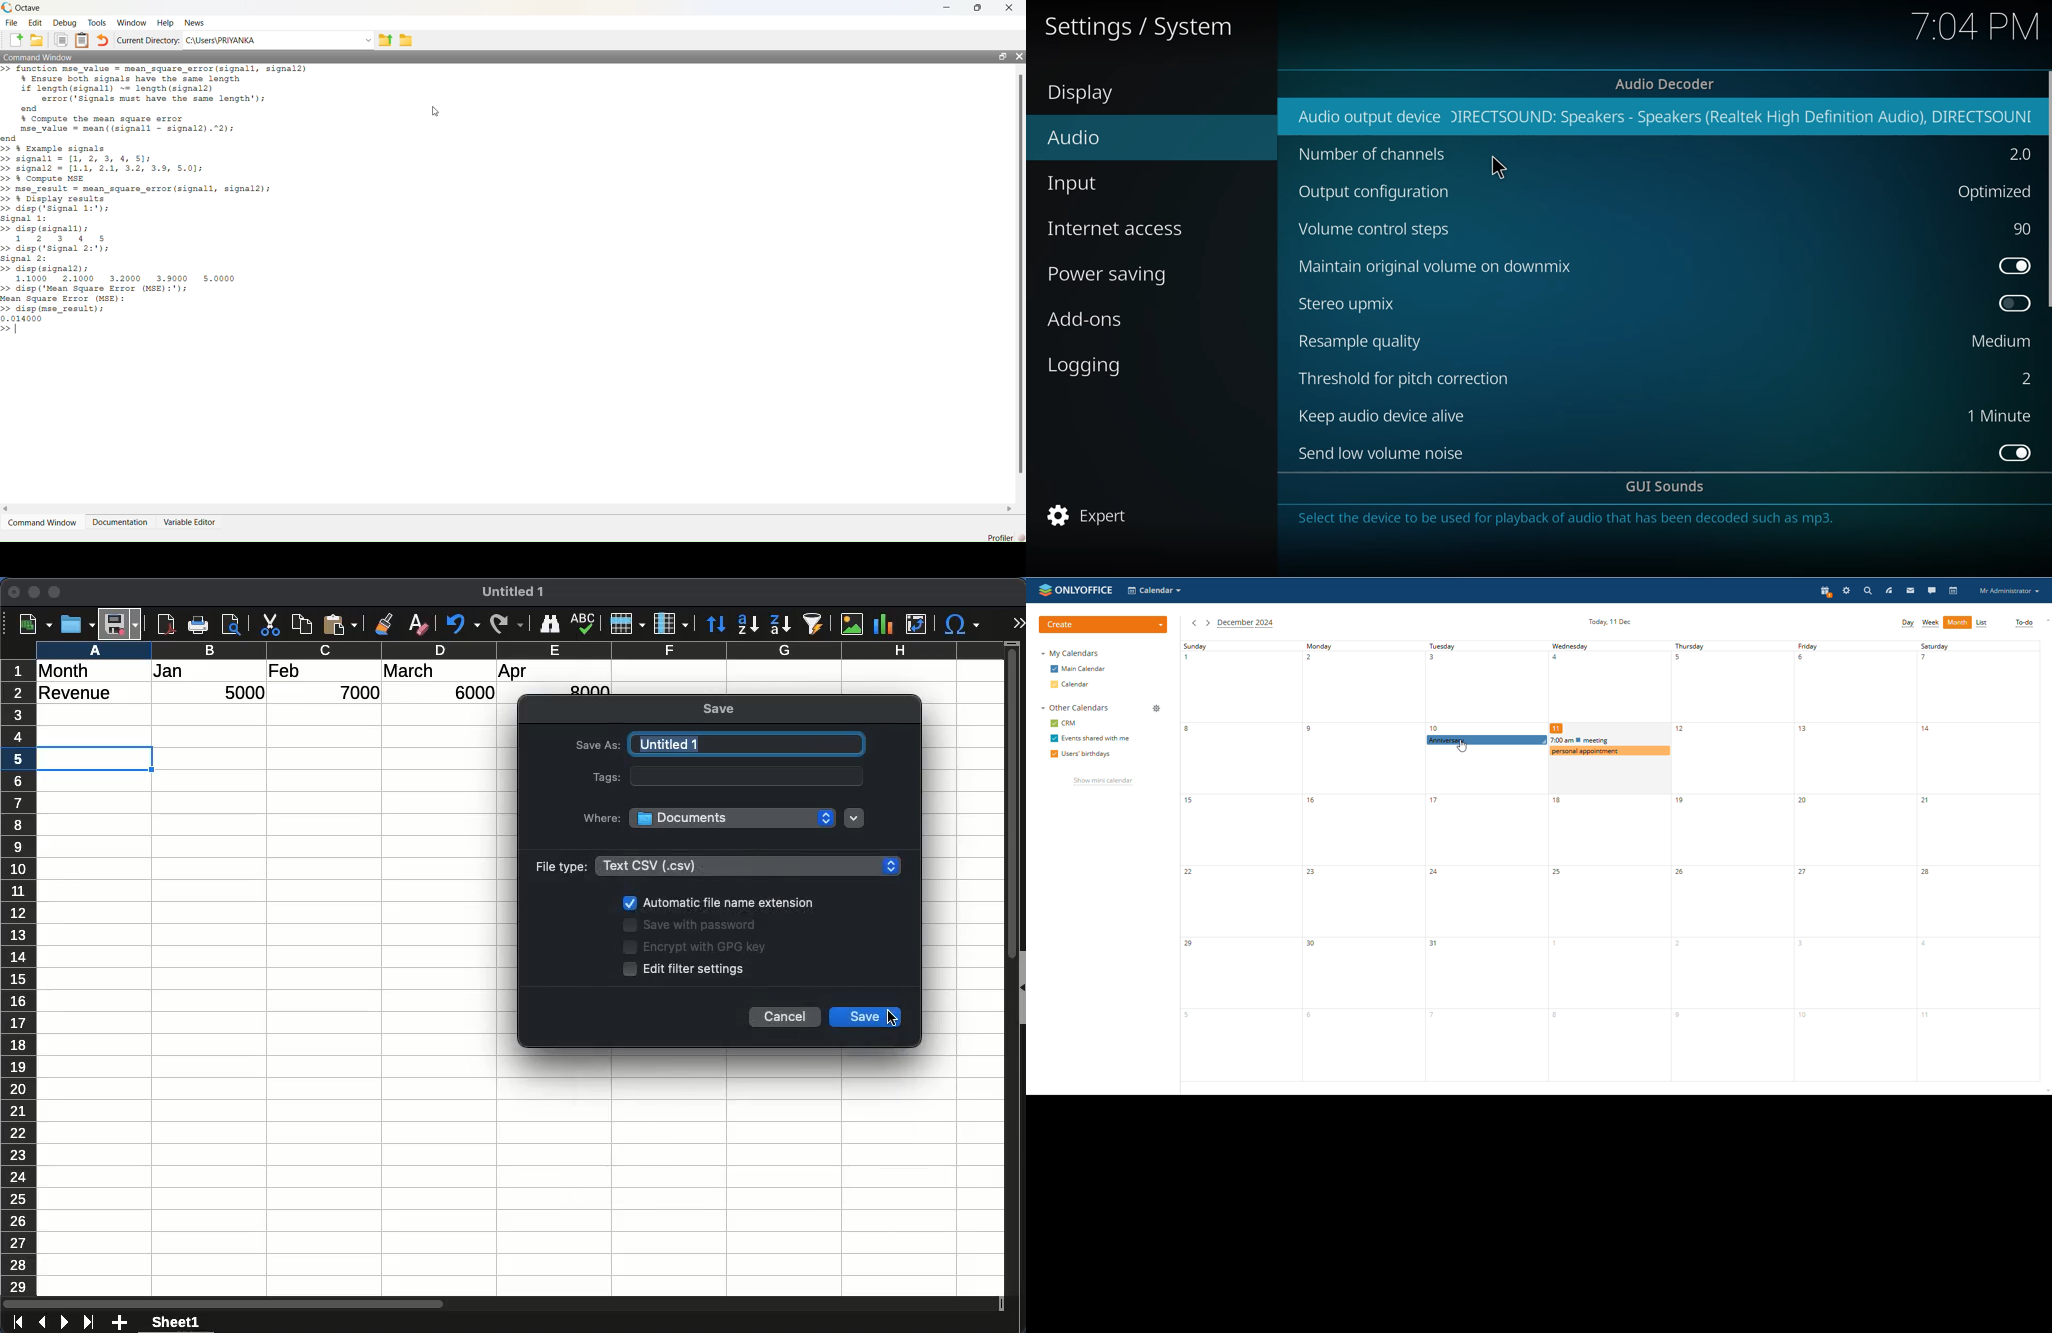 Image resolution: width=2072 pixels, height=1344 pixels. Describe the element at coordinates (1746, 116) in the screenshot. I see `output configured` at that location.